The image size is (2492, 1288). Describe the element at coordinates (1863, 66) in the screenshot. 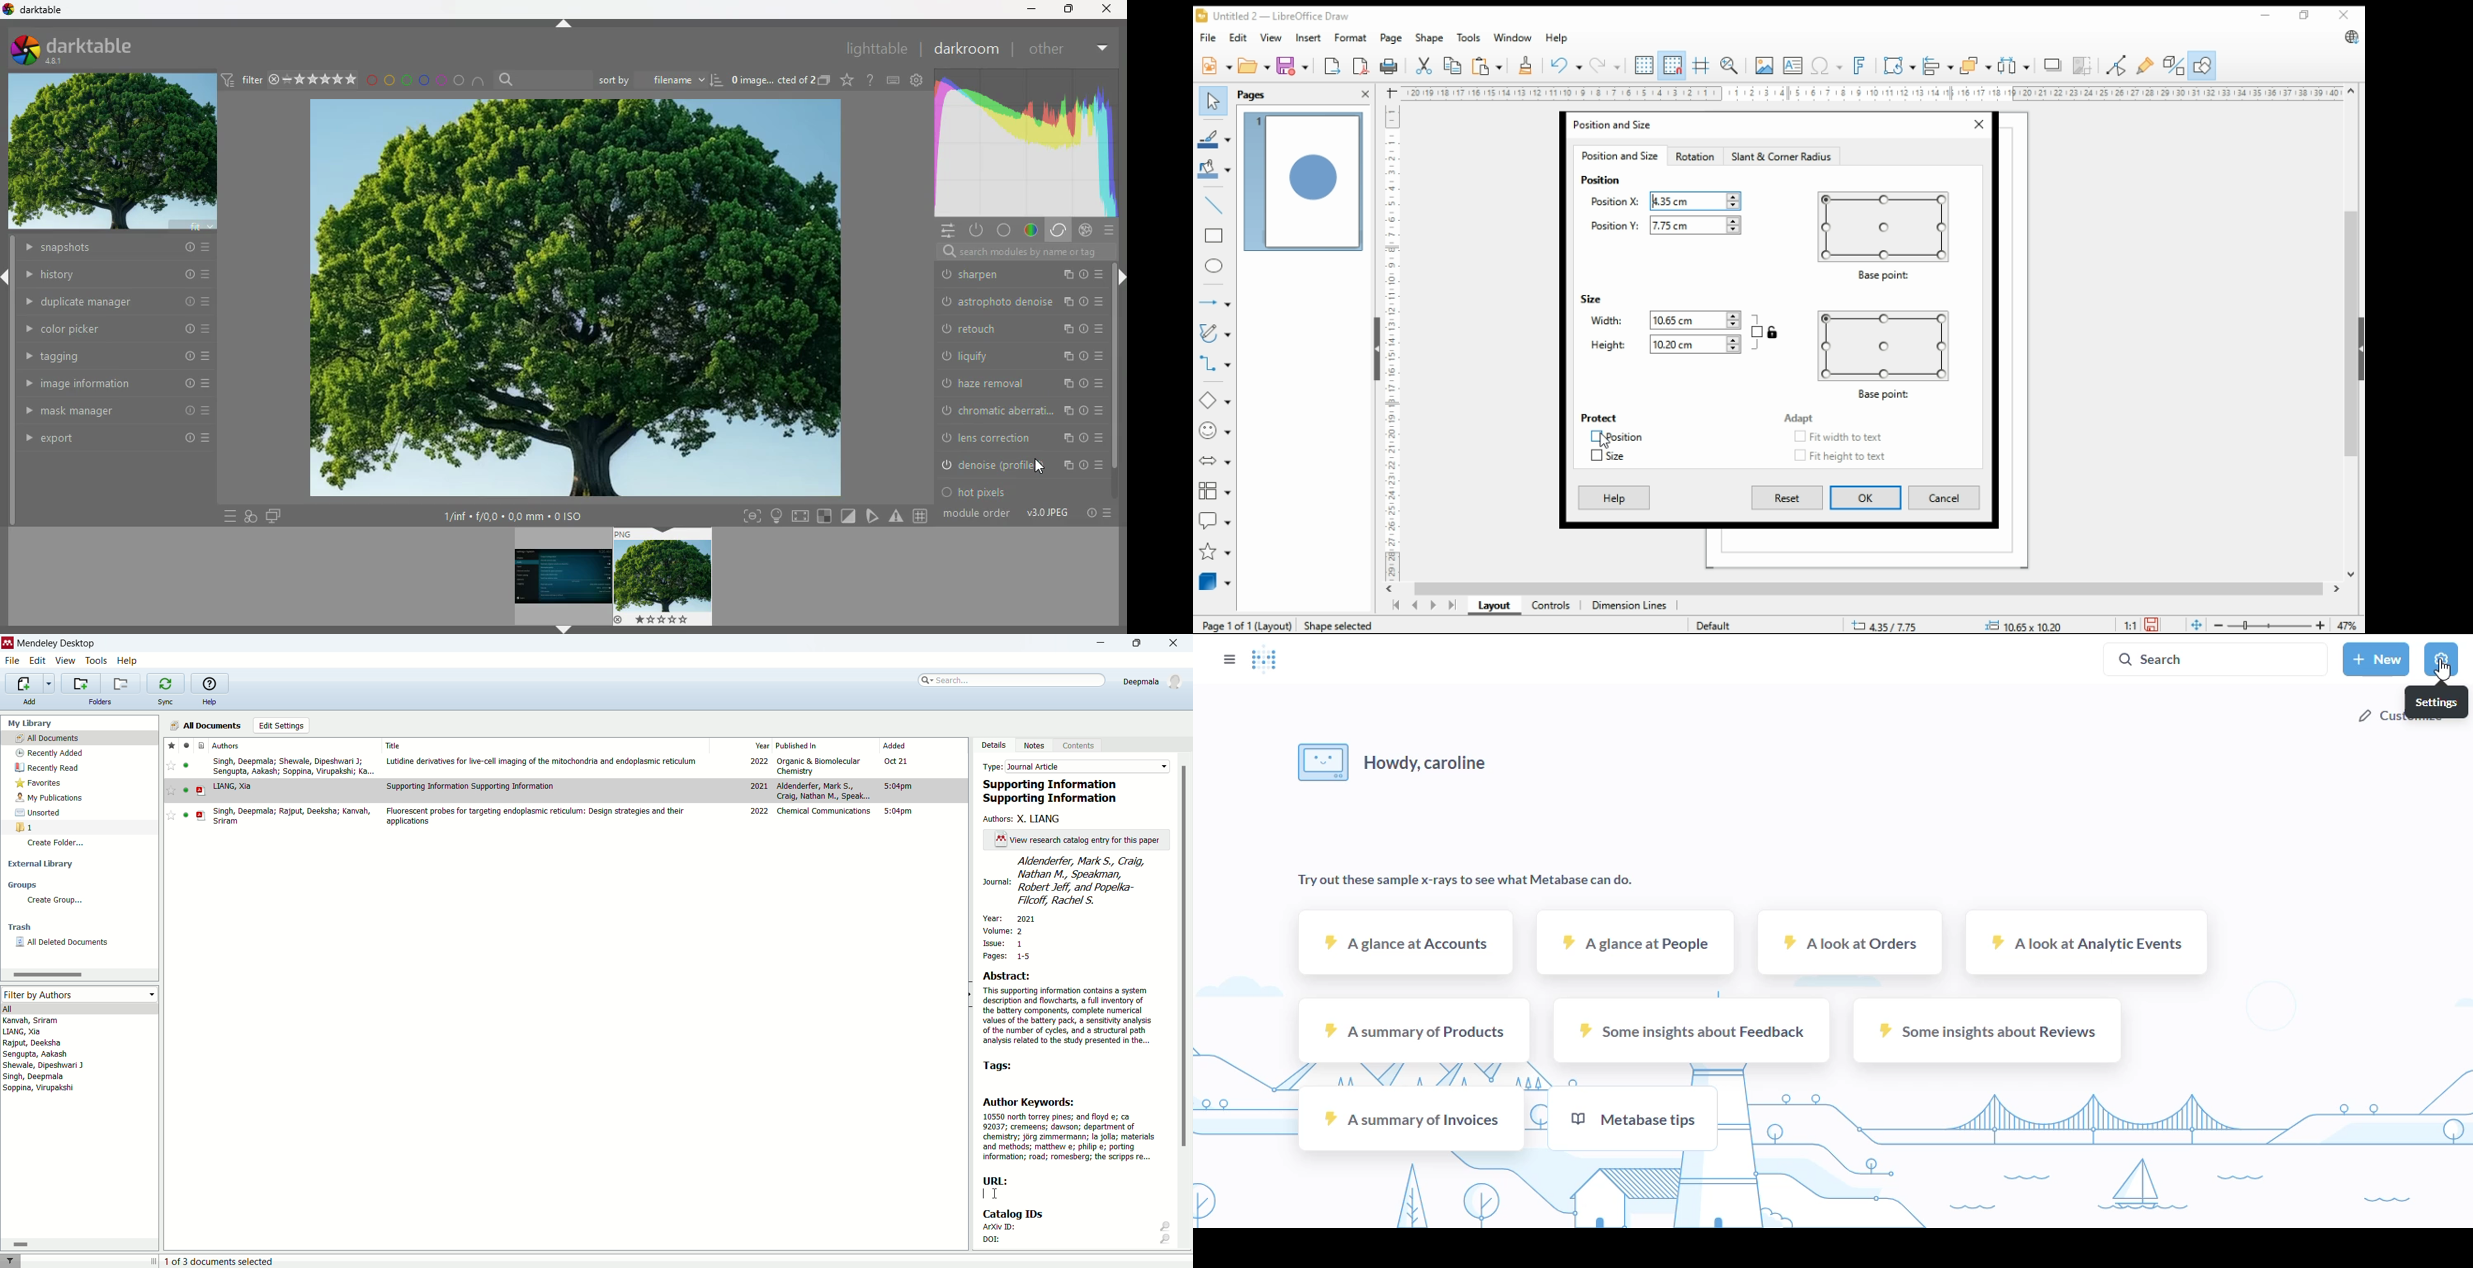

I see `insert fontwork text` at that location.